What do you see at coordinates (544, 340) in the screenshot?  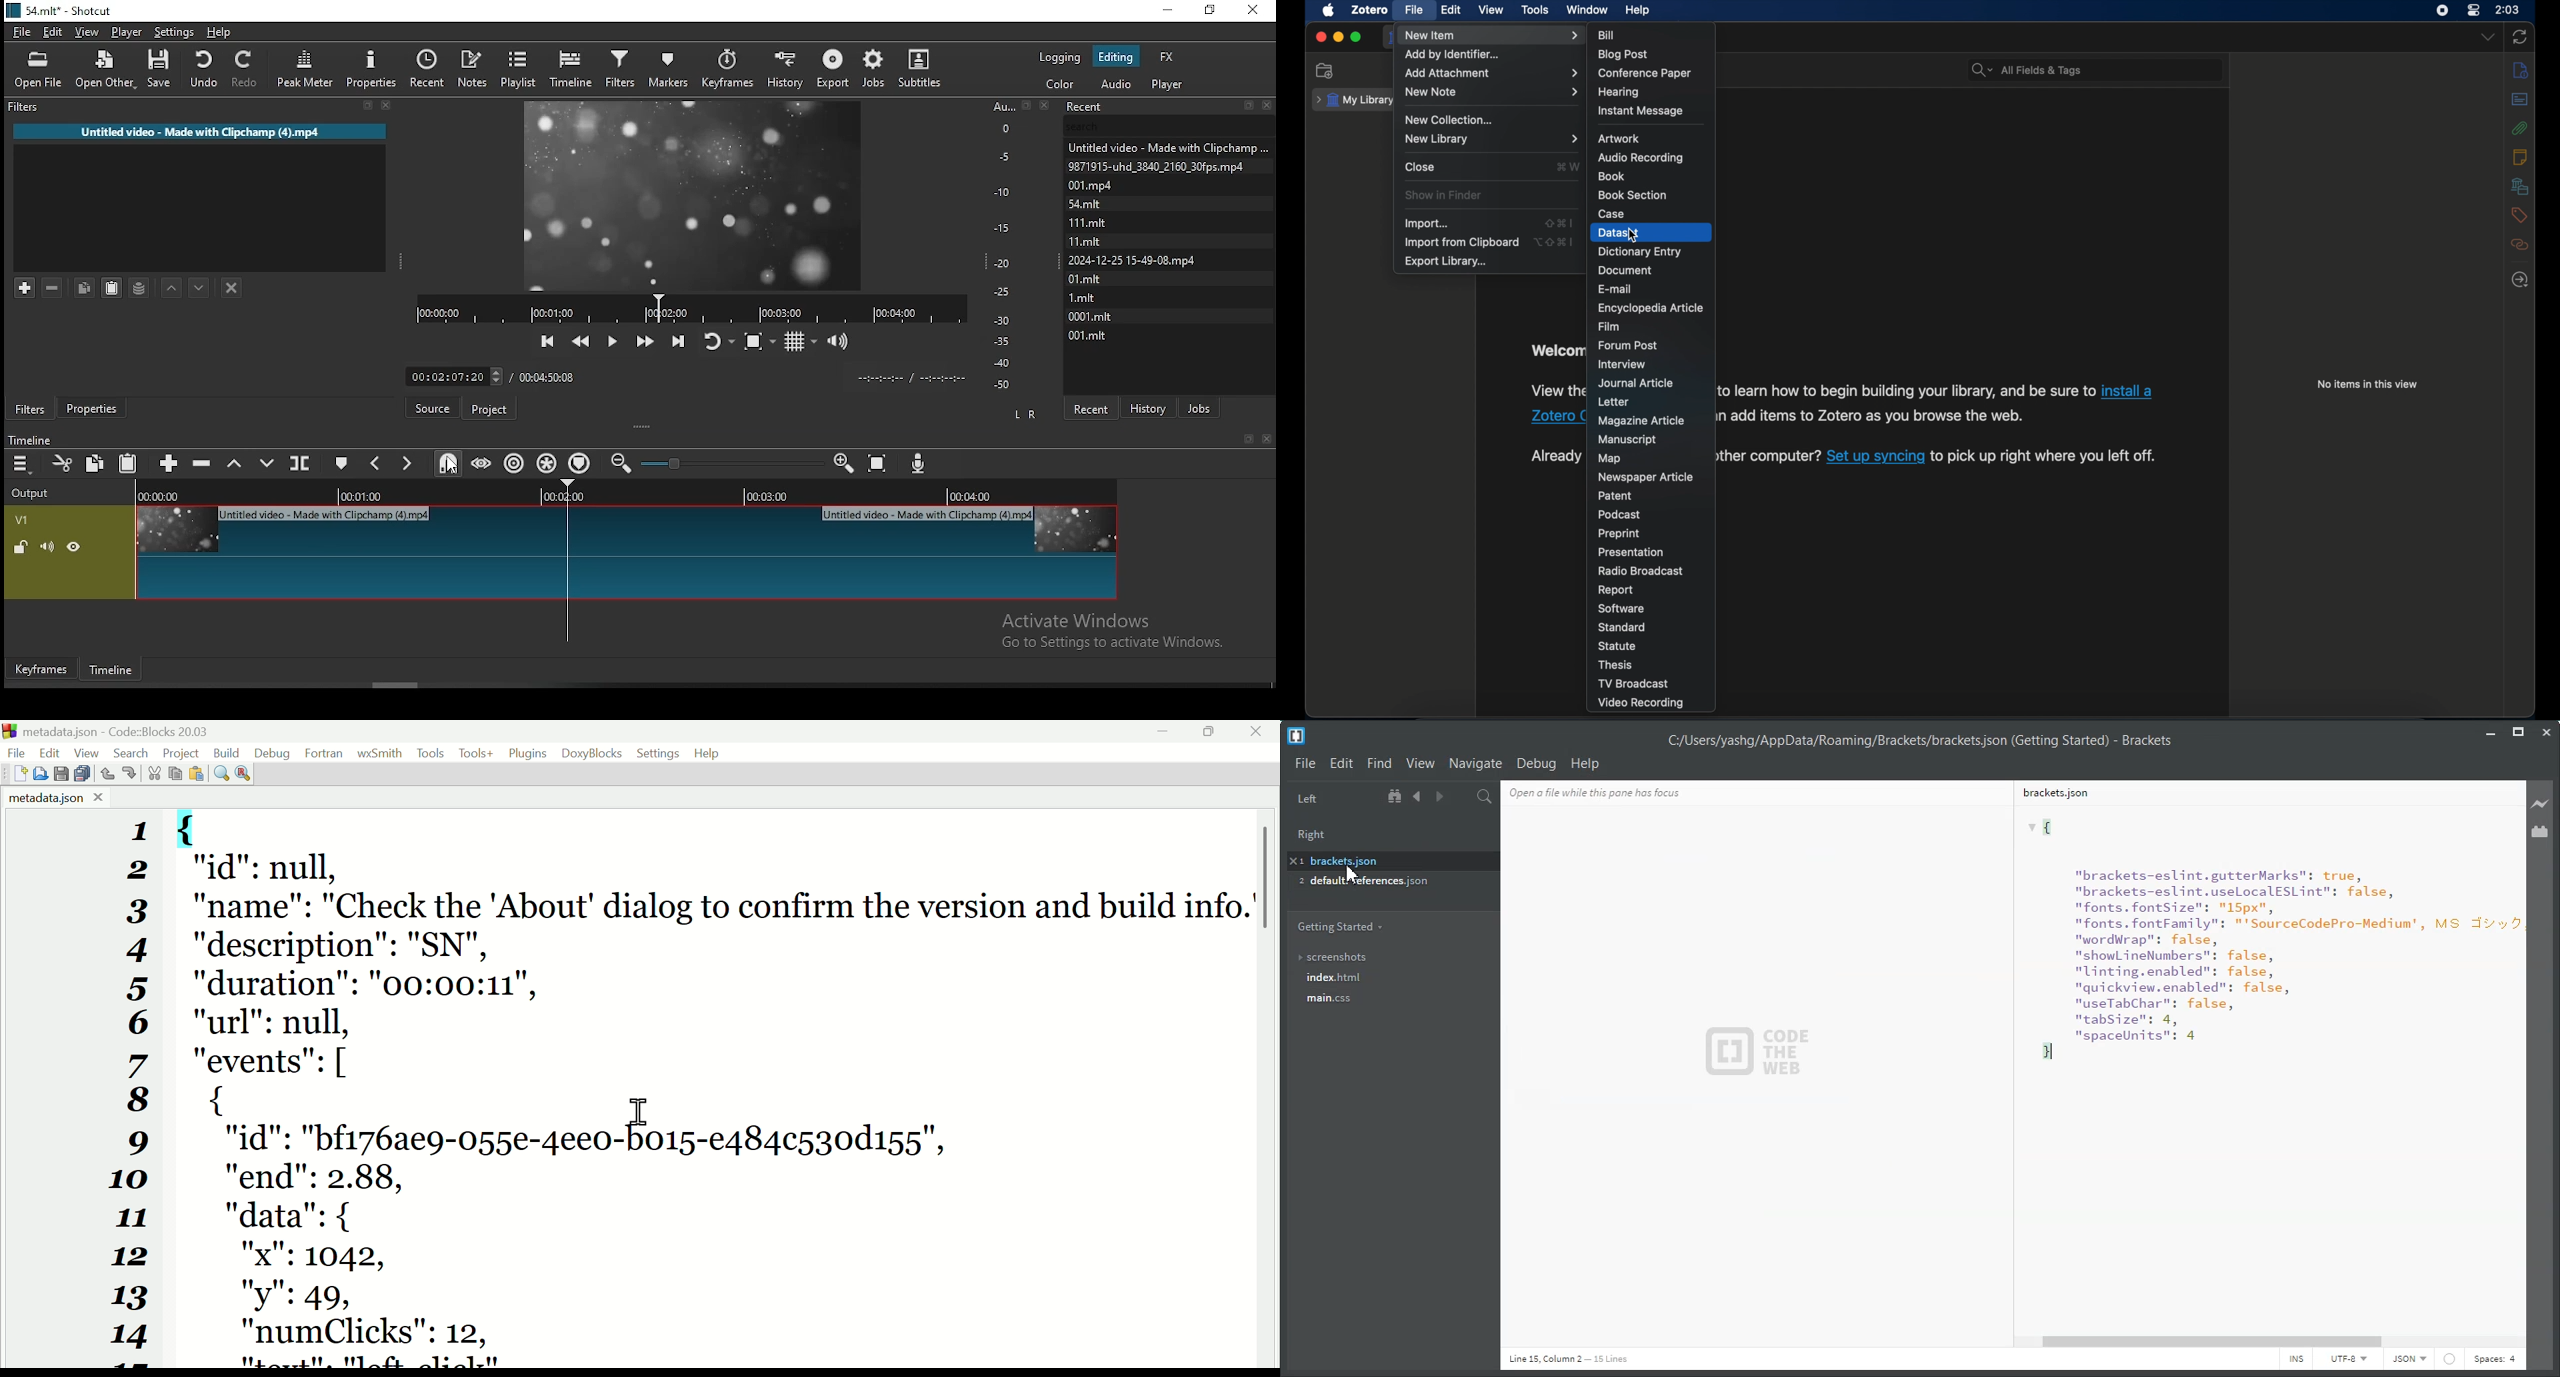 I see `skip to the previous point` at bounding box center [544, 340].